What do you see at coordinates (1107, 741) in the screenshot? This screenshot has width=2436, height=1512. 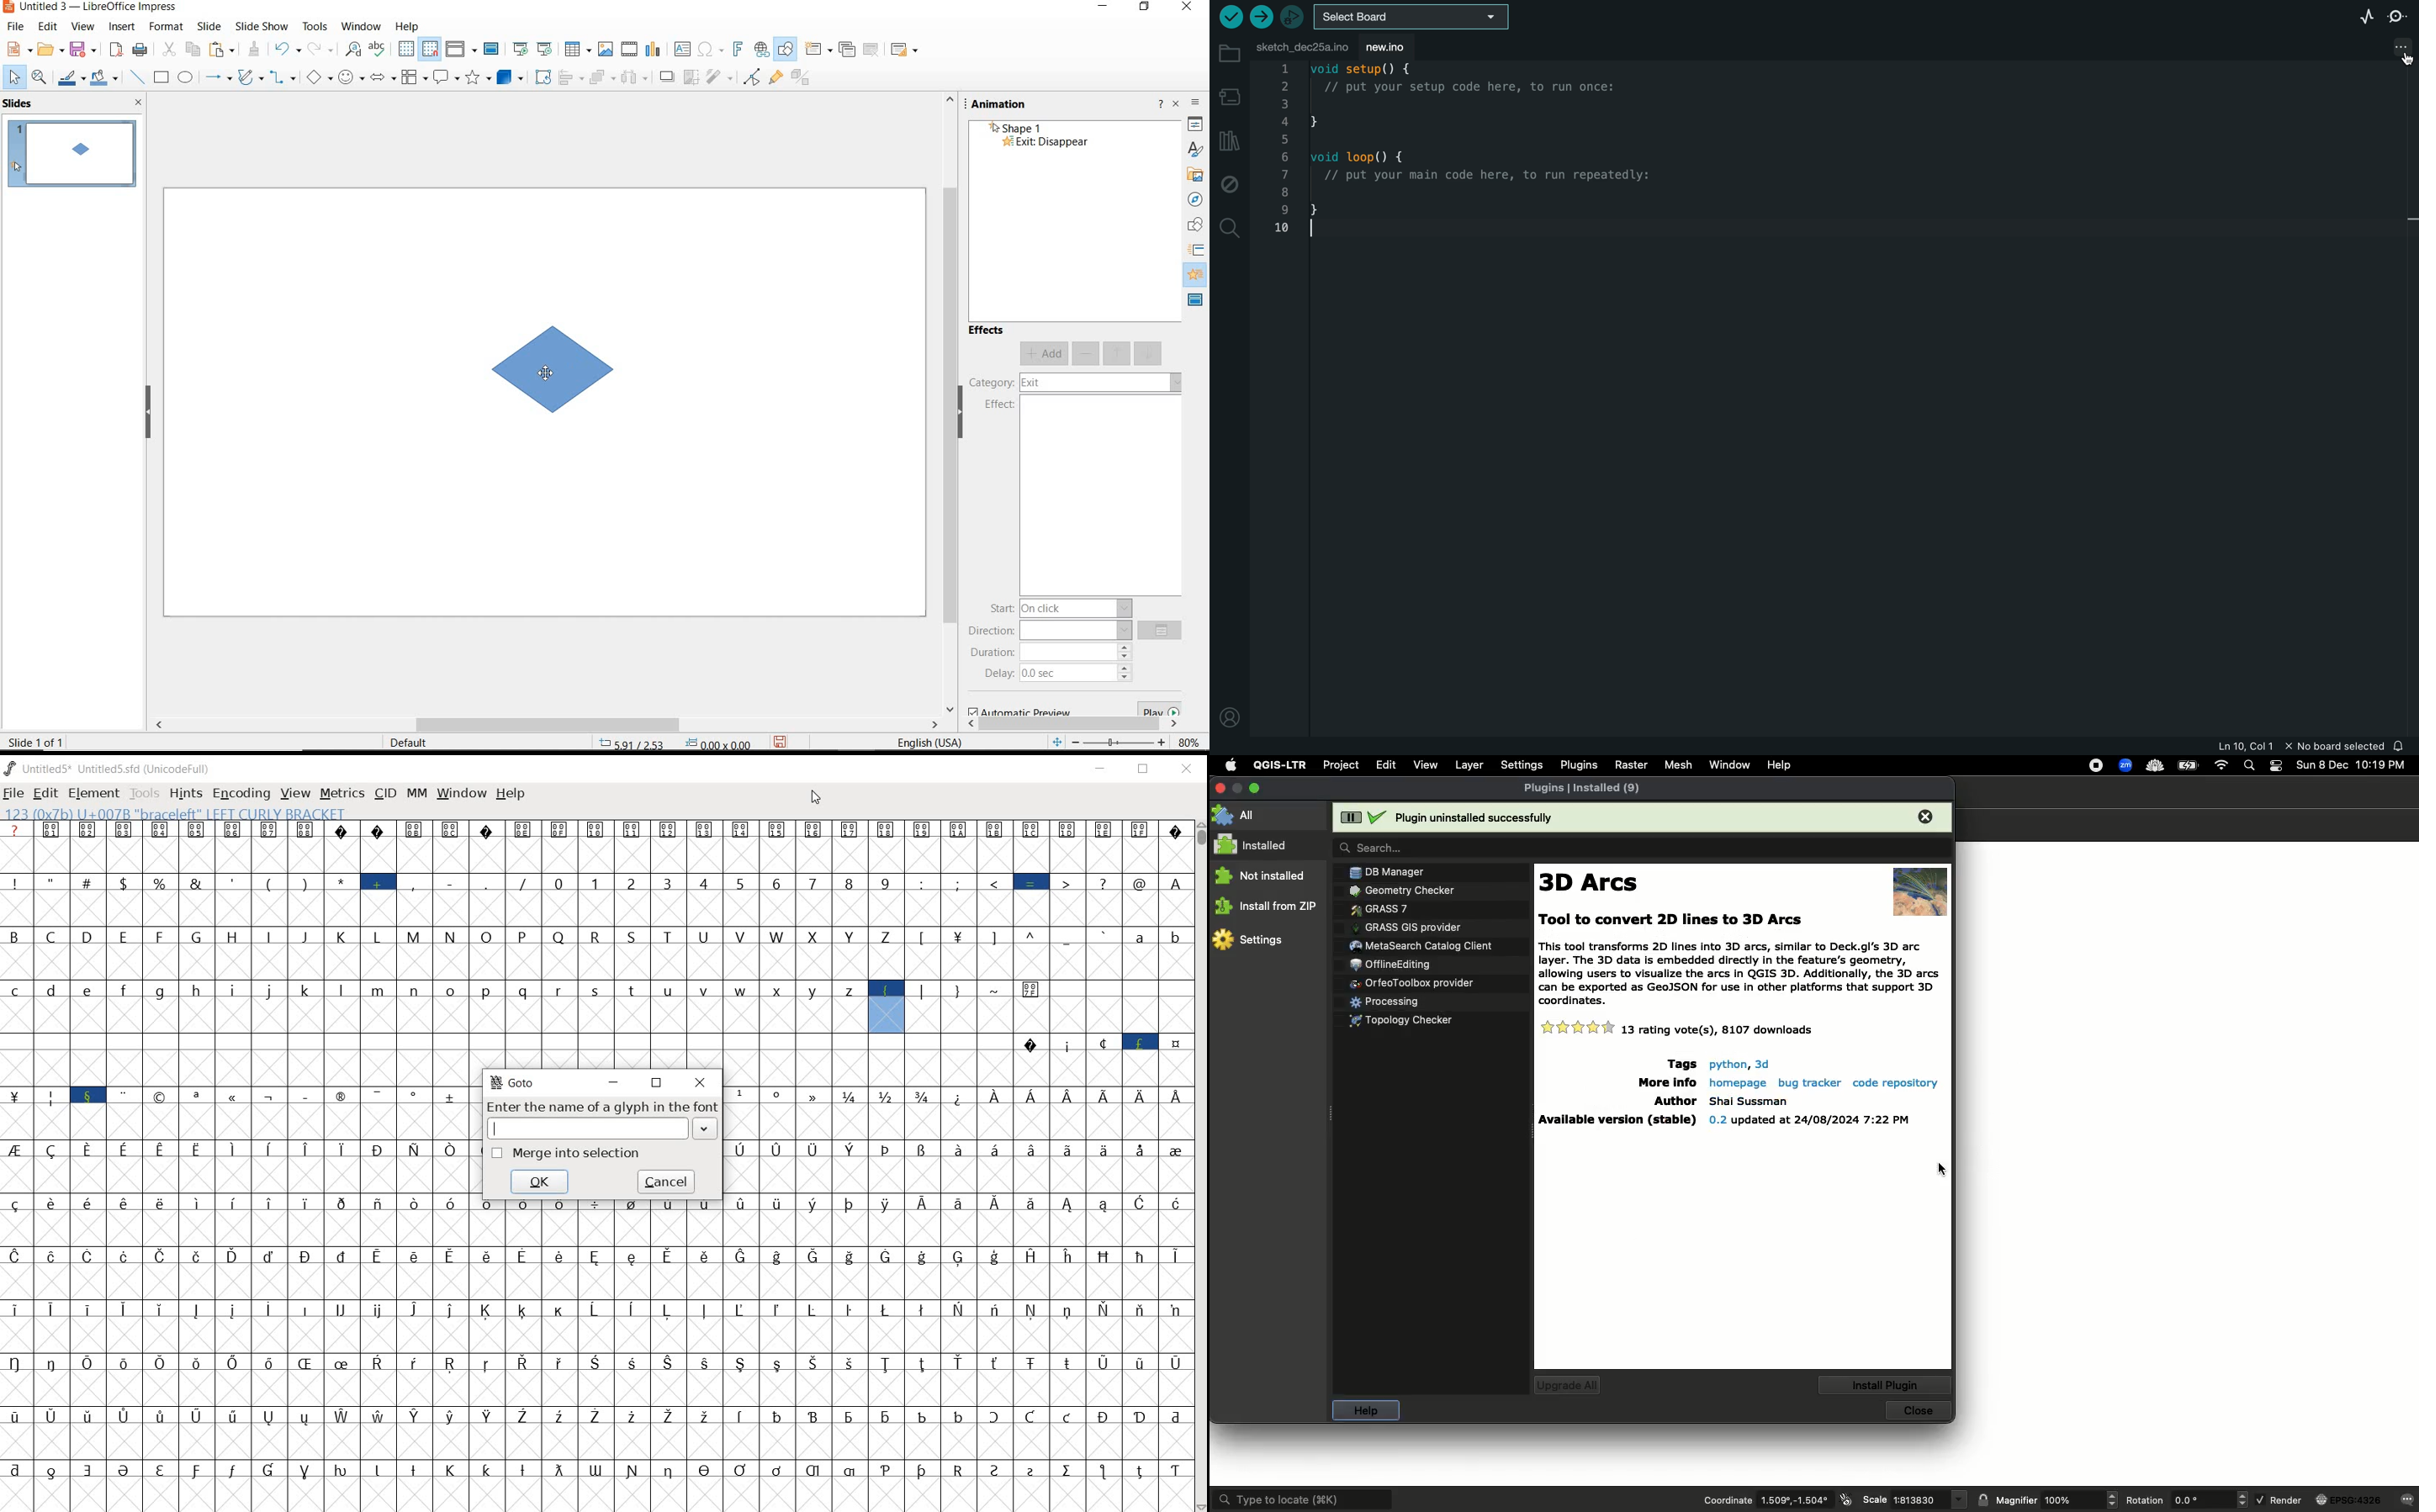 I see `zoom out or zoom in` at bounding box center [1107, 741].